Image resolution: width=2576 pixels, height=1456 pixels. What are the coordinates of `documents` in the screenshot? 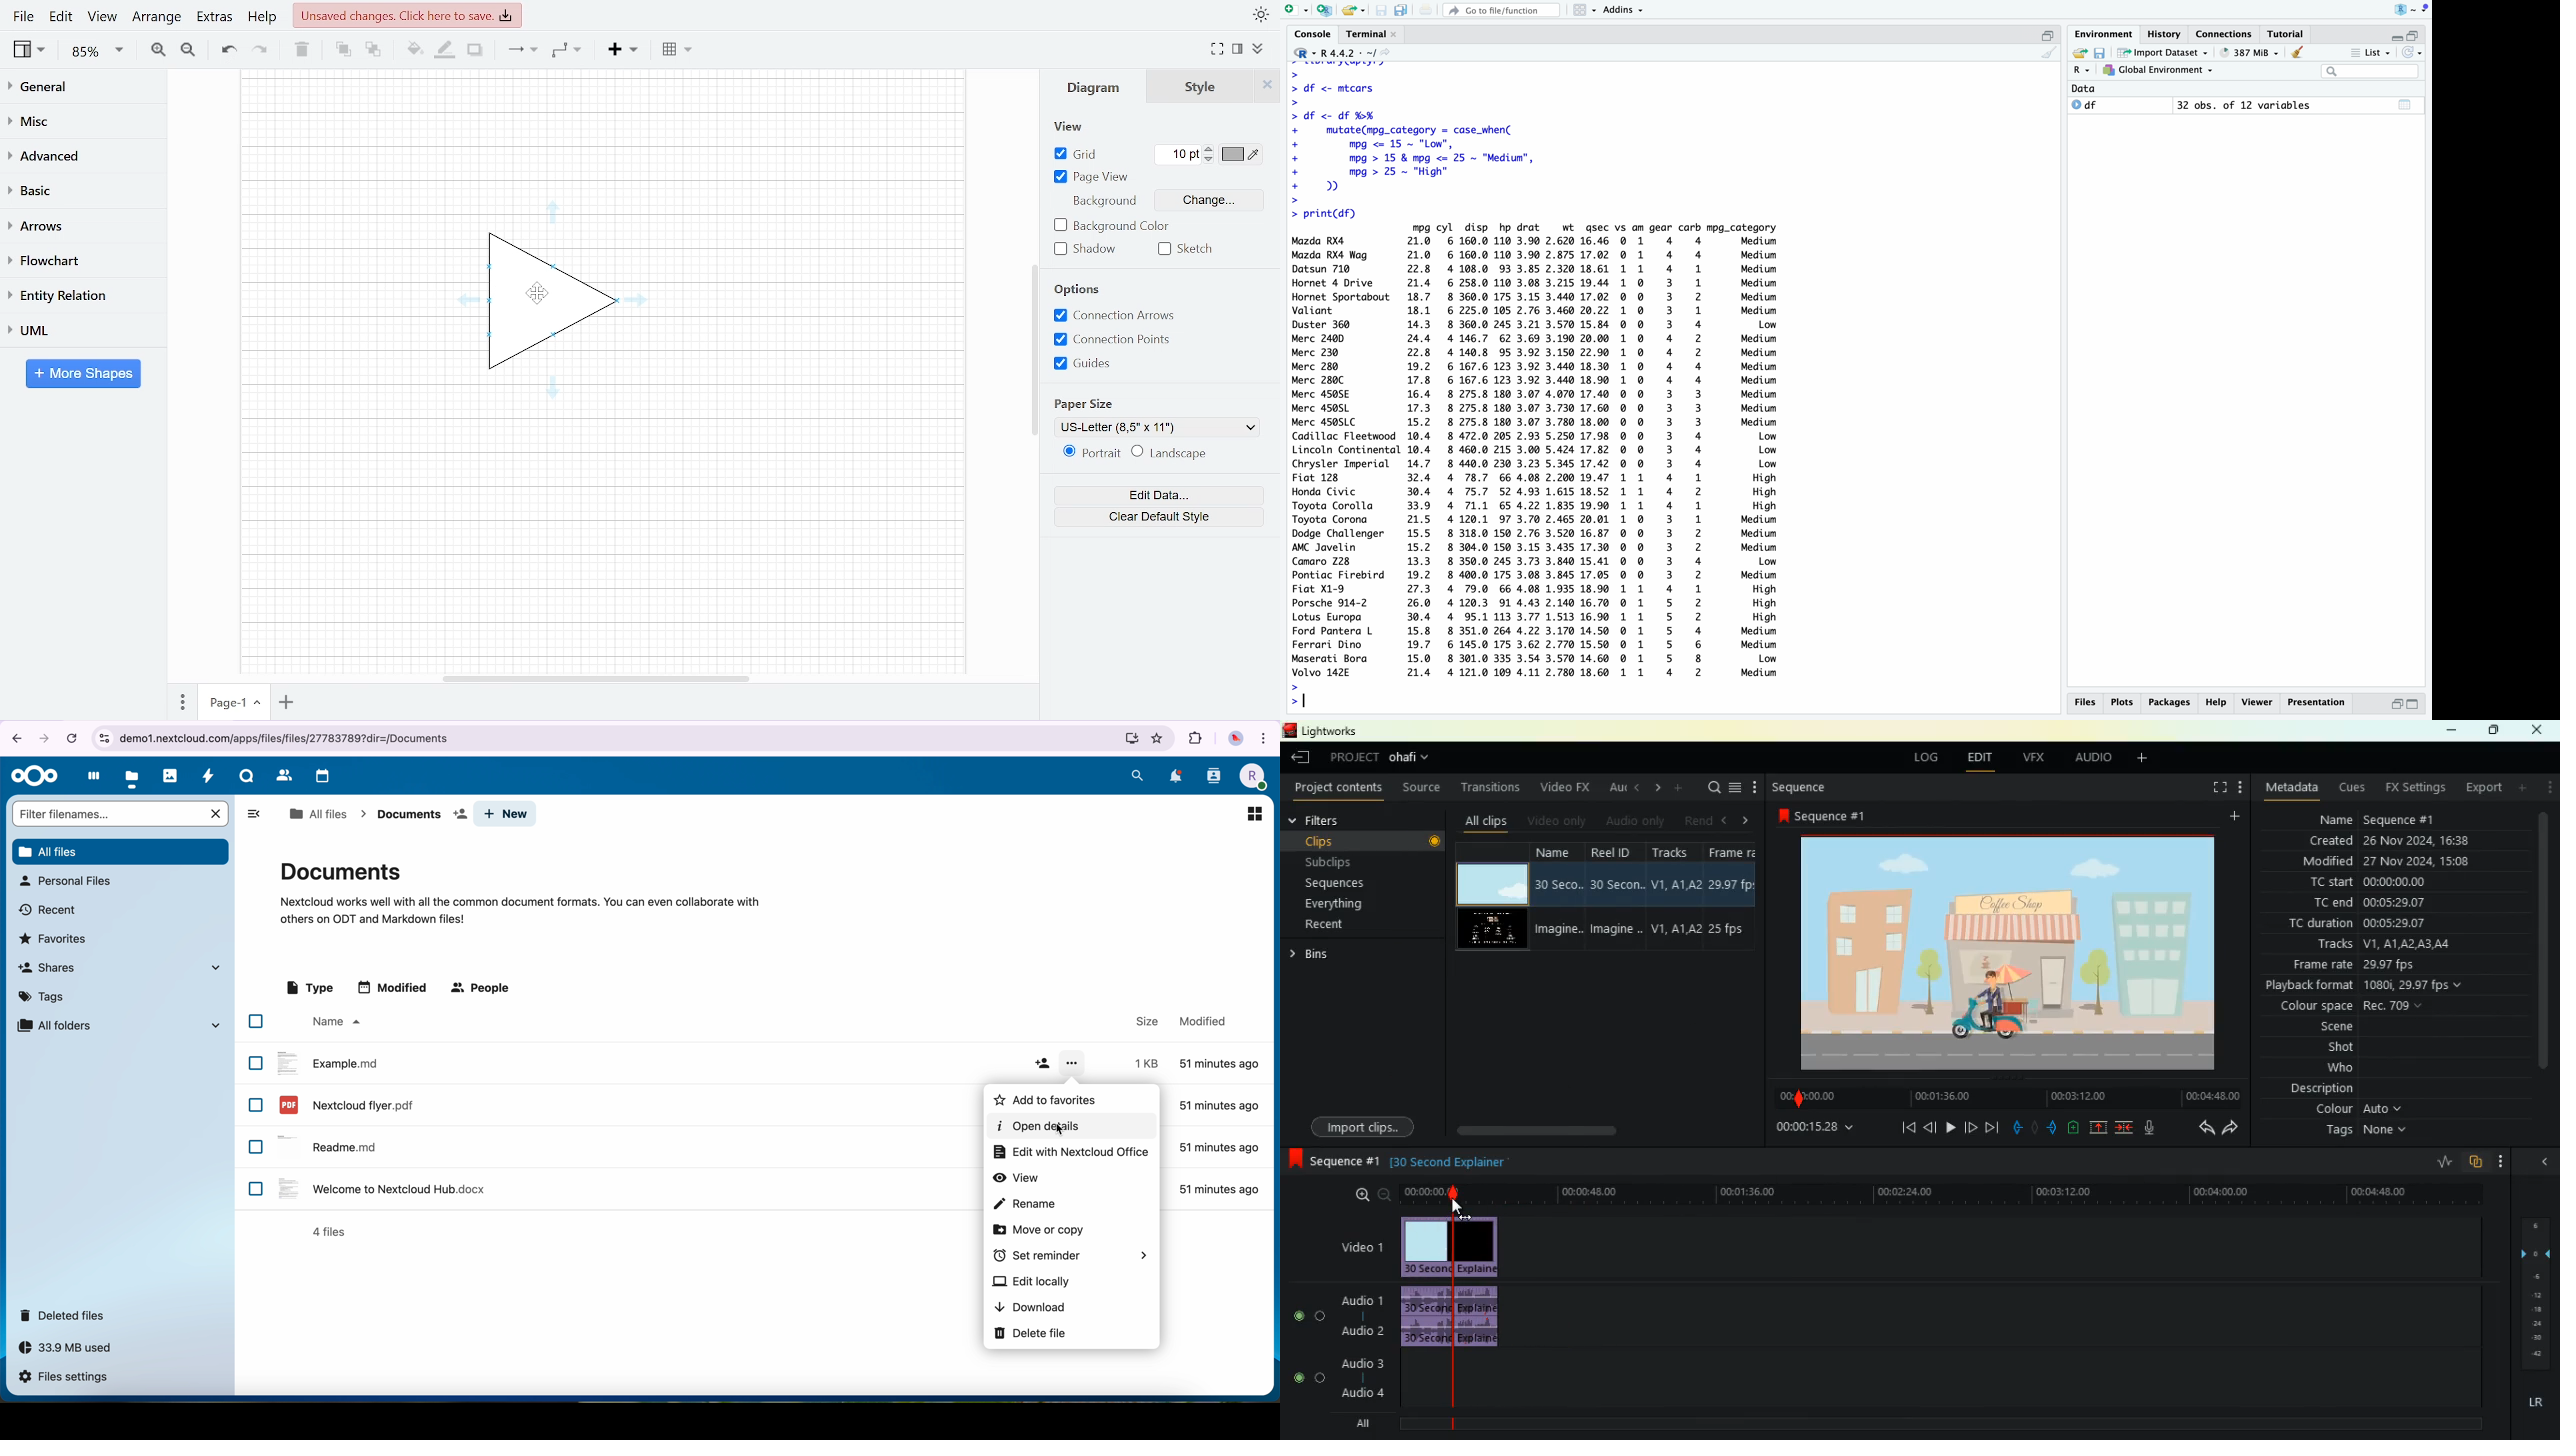 It's located at (520, 891).